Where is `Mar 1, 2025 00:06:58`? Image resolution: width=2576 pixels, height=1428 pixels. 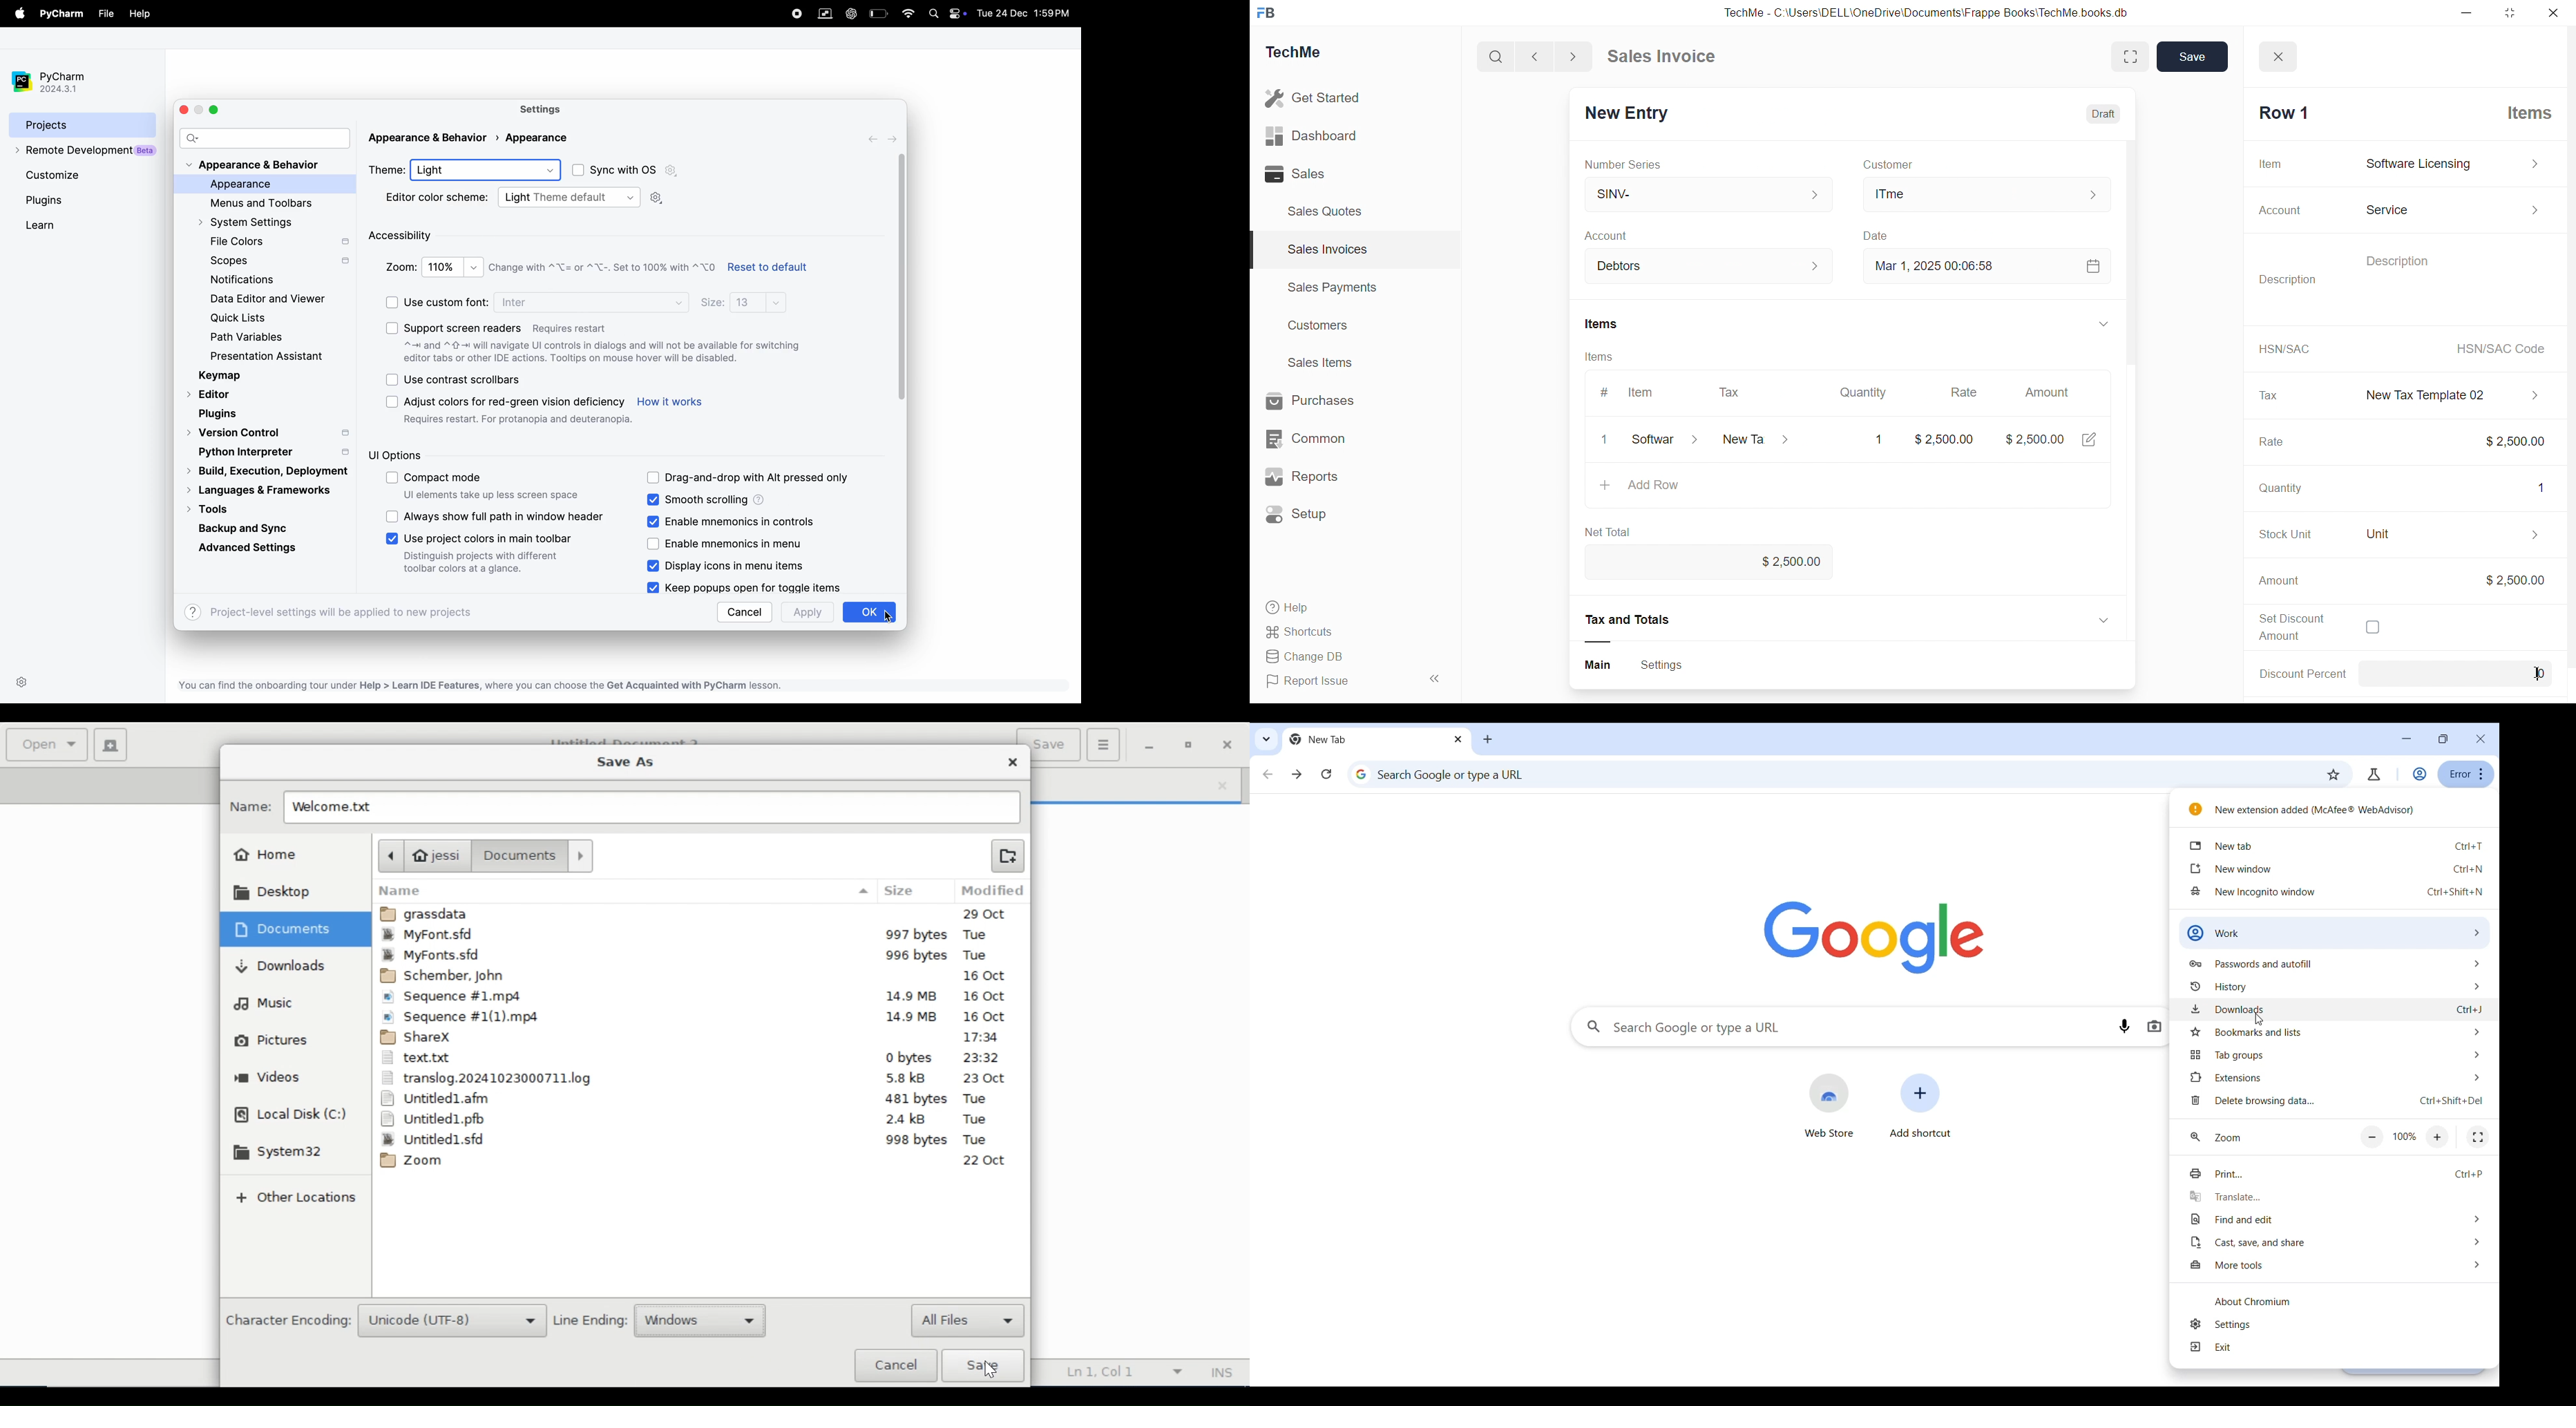
Mar 1, 2025 00:06:58 is located at coordinates (1929, 266).